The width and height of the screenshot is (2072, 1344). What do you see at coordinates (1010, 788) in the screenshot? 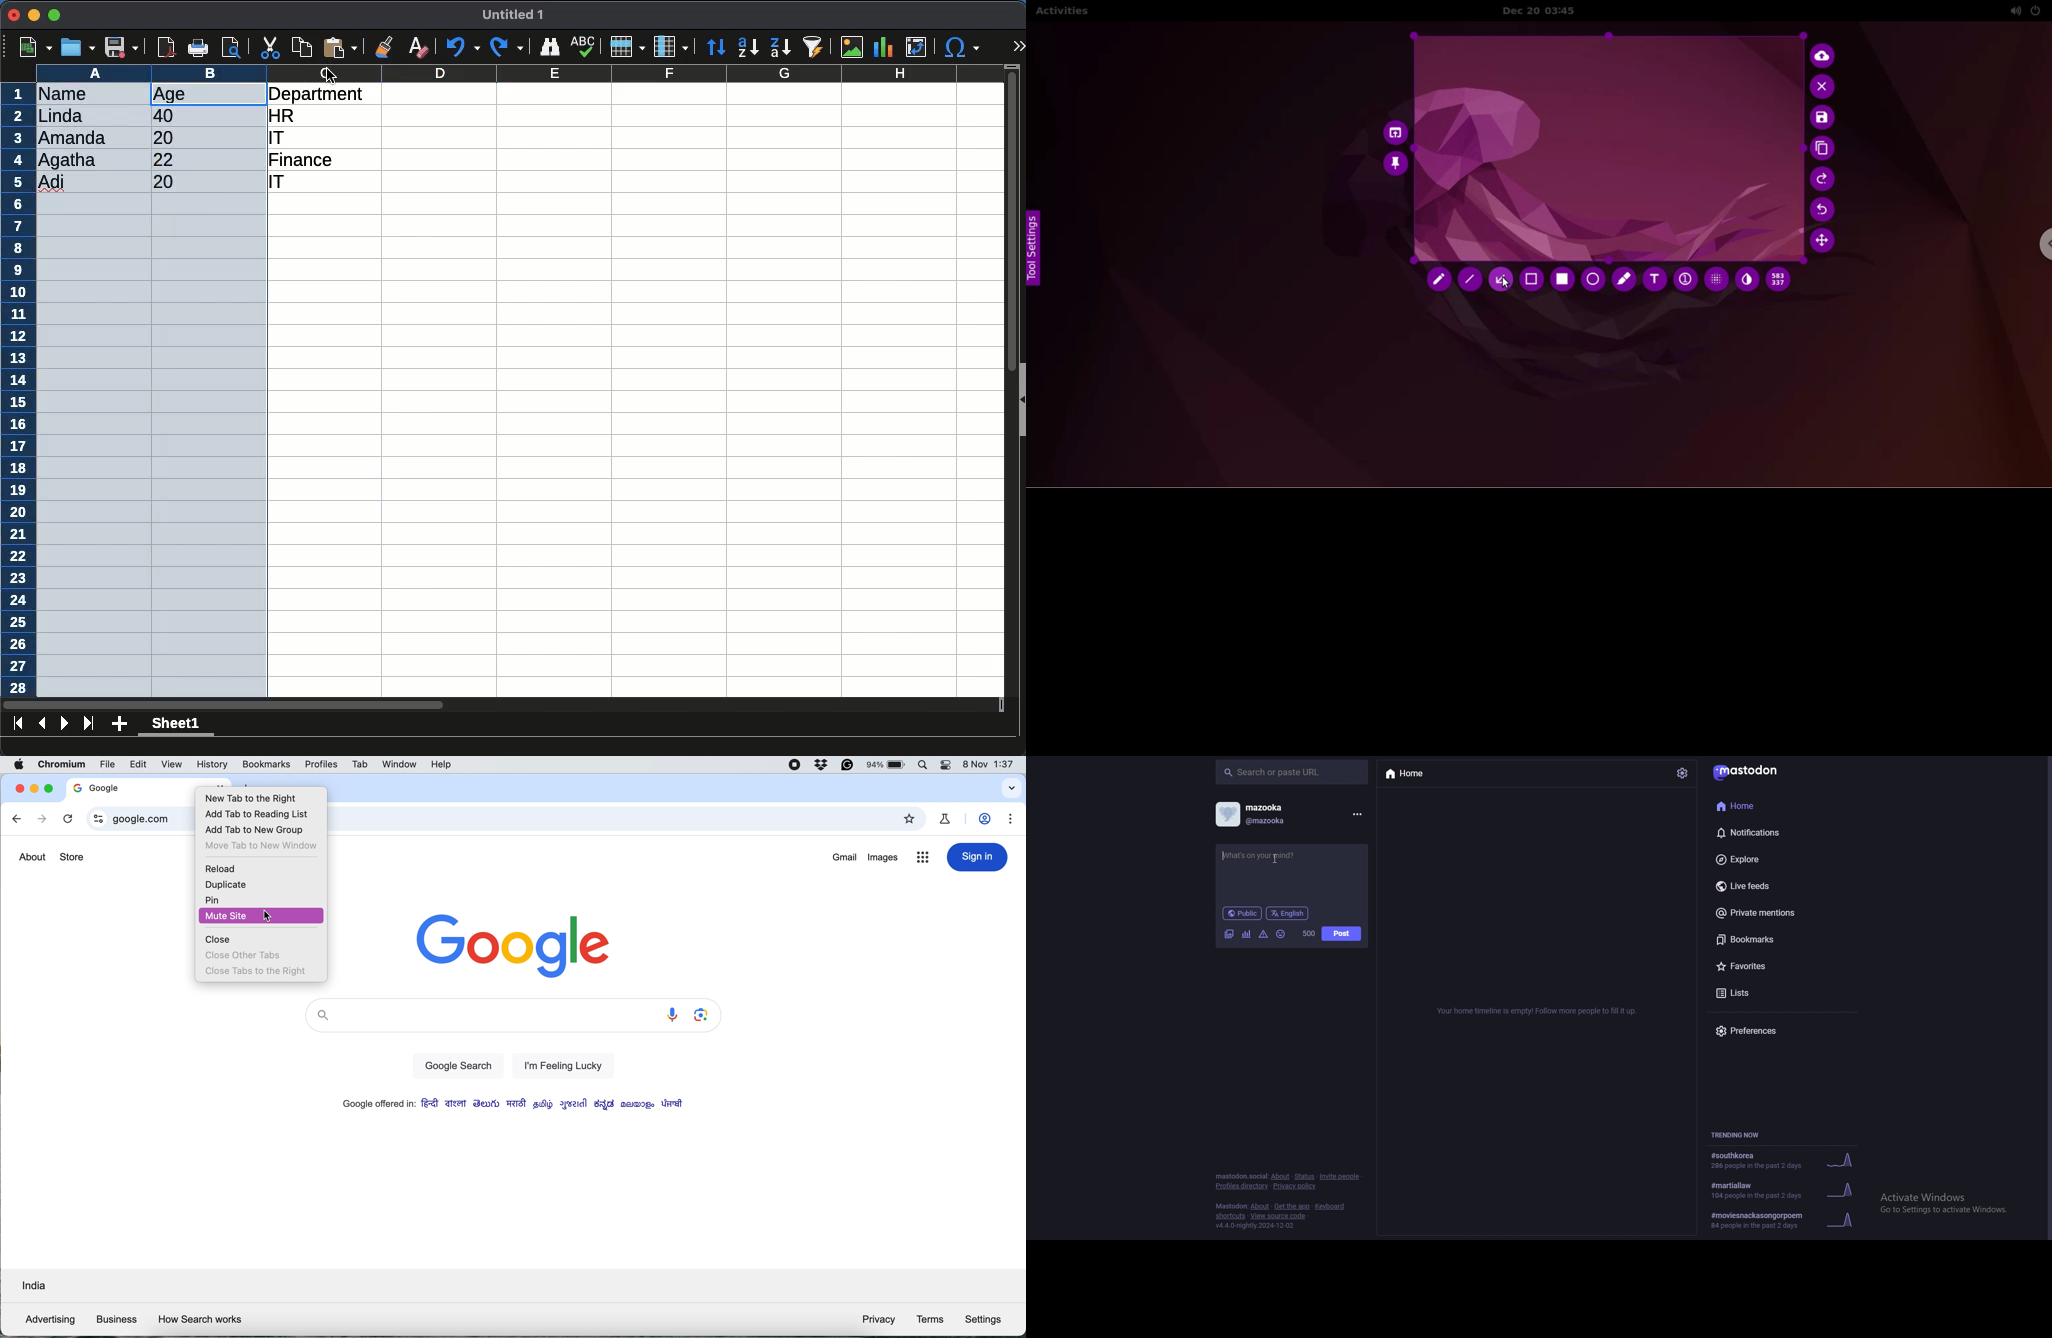
I see `search tabs` at bounding box center [1010, 788].